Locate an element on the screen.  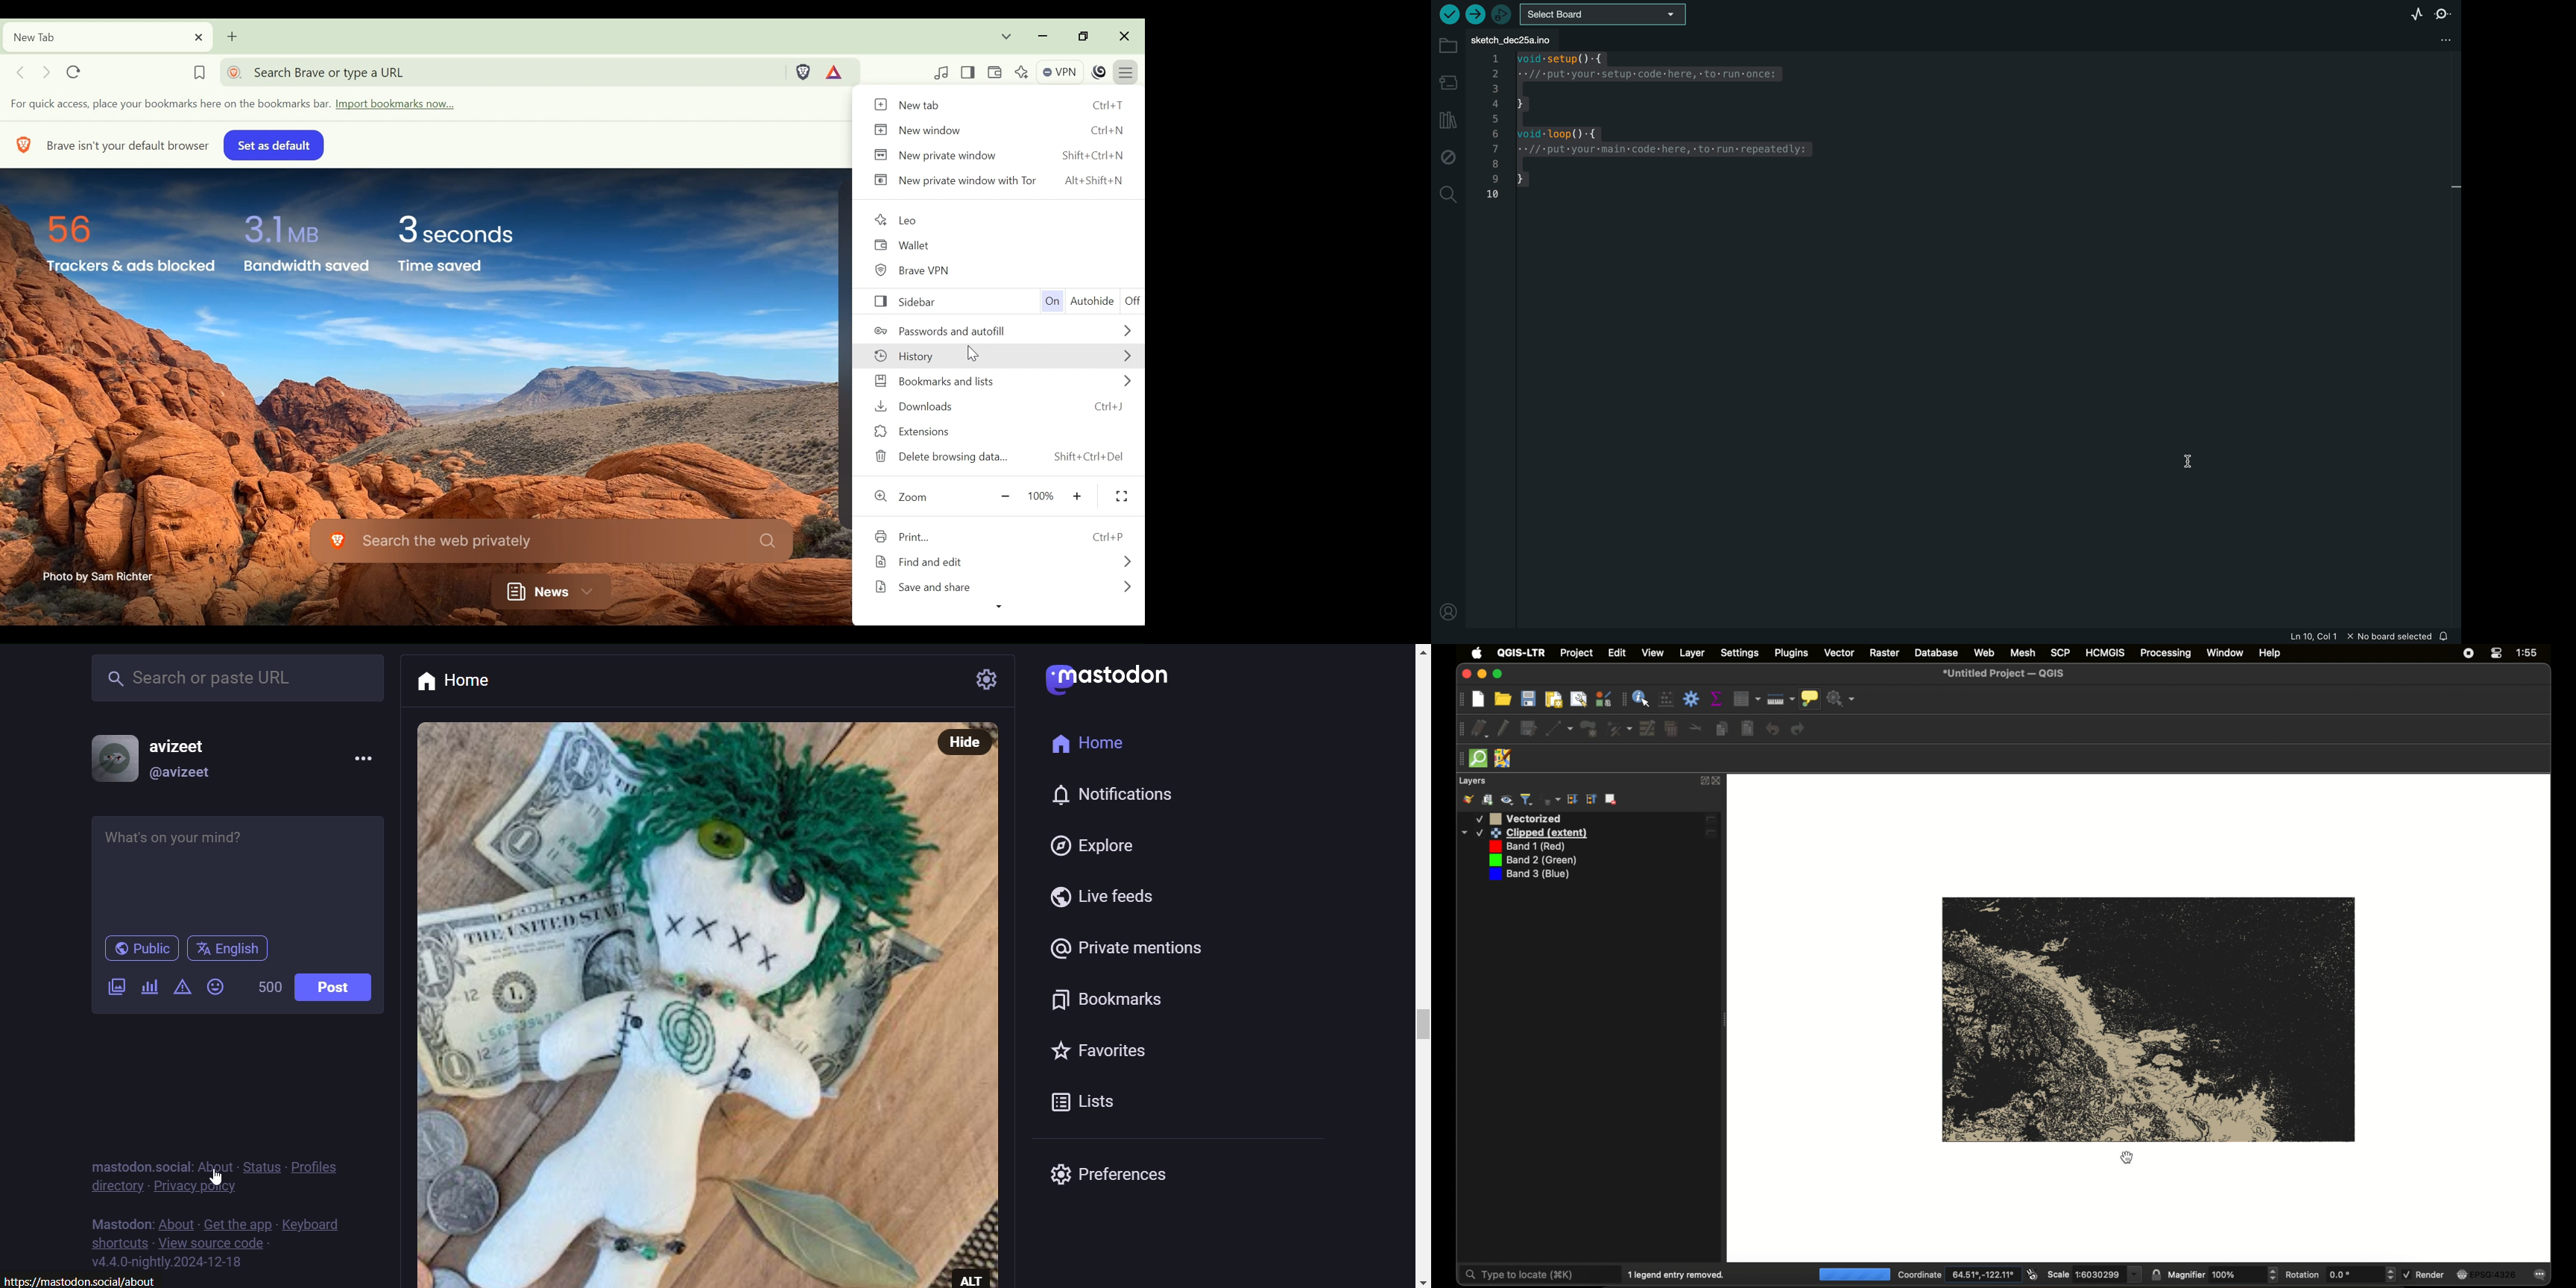
band 2 is located at coordinates (1531, 847).